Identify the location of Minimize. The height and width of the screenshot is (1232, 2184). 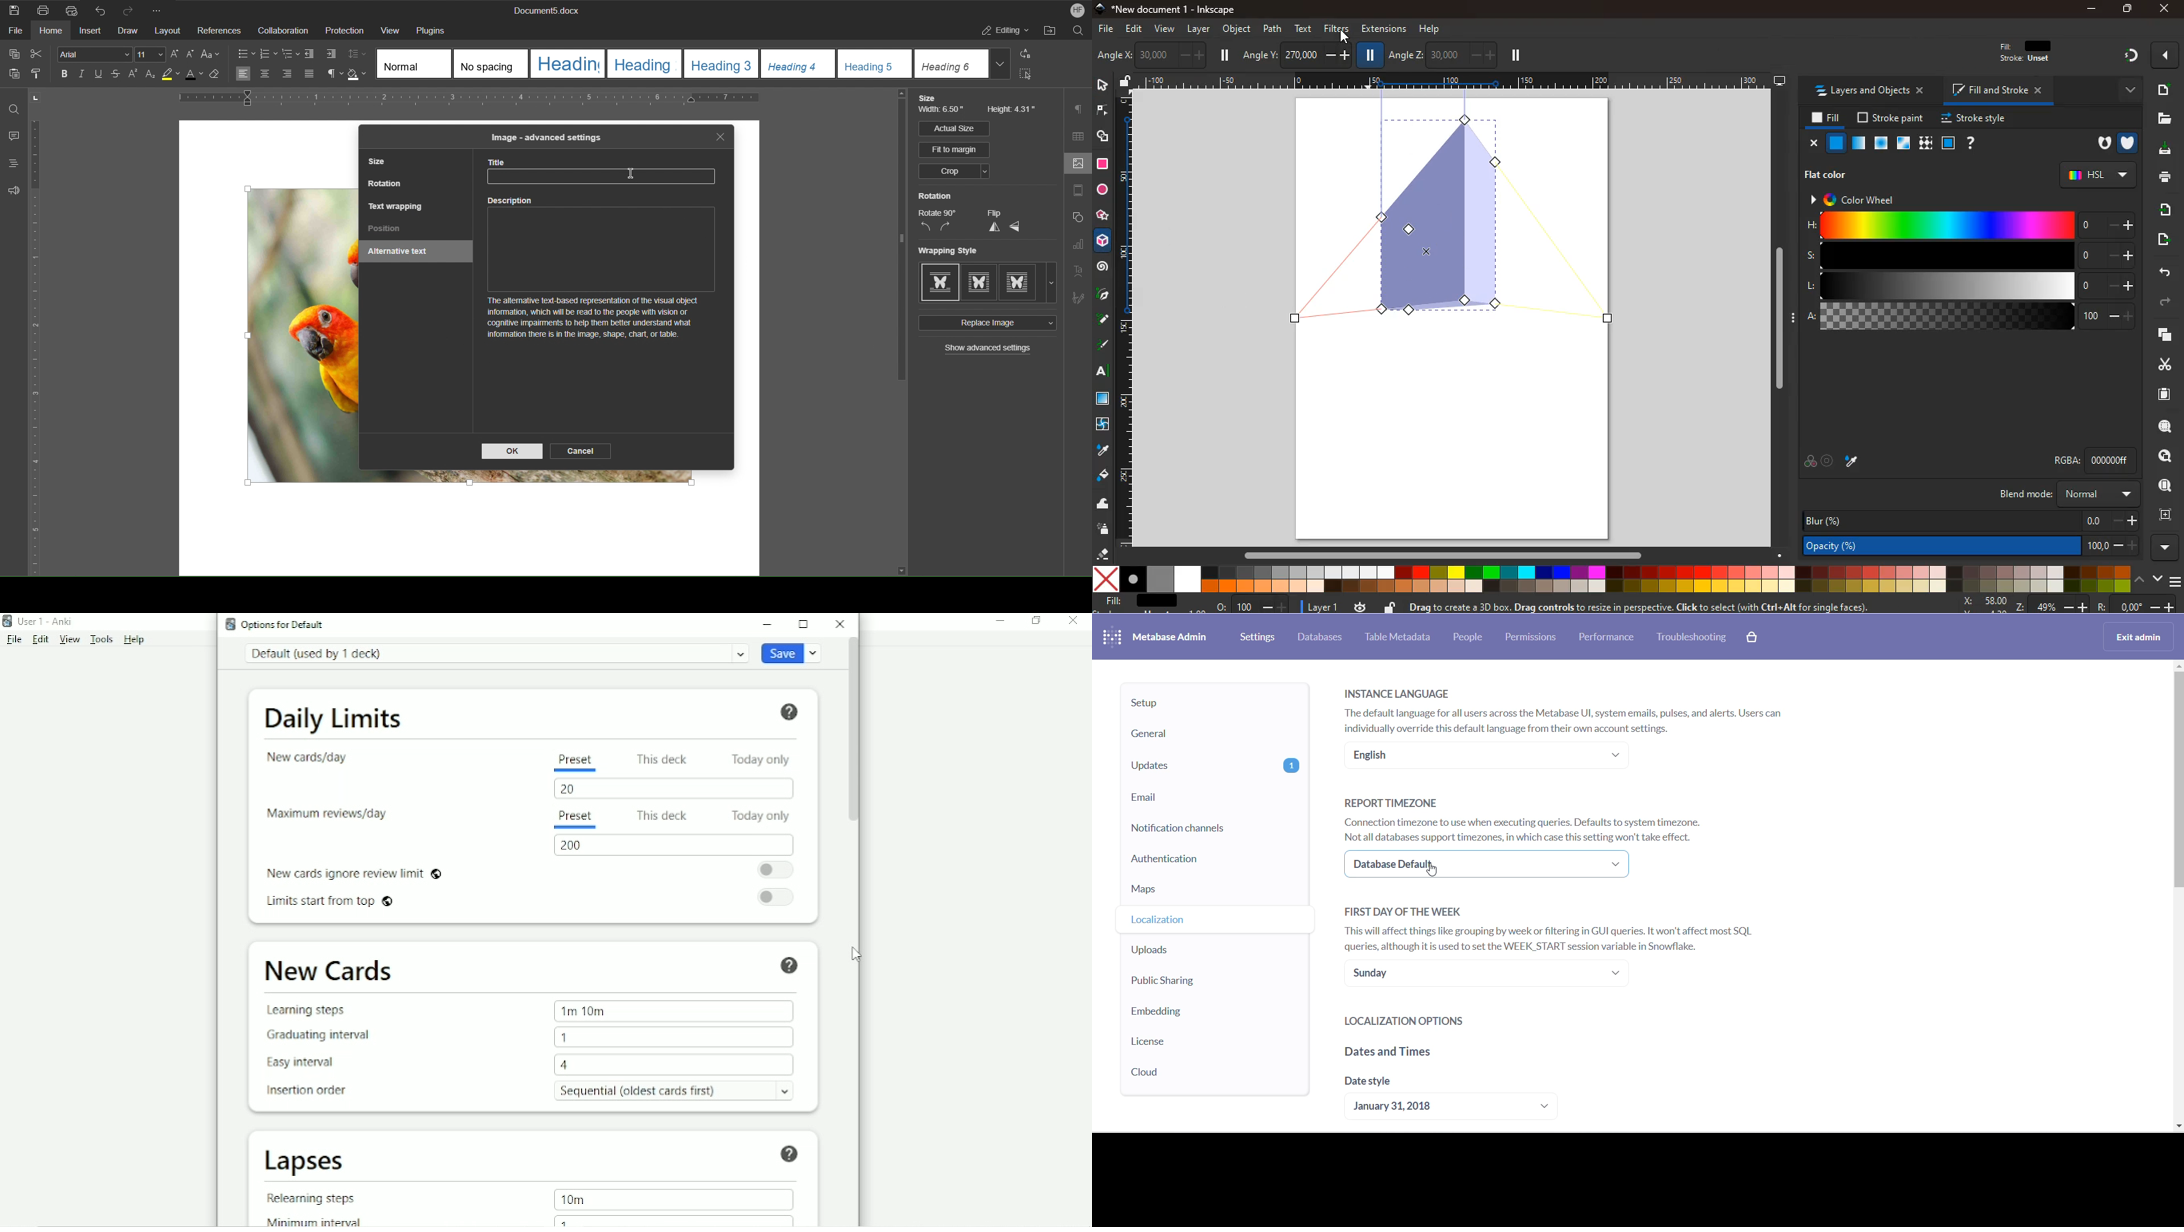
(1001, 622).